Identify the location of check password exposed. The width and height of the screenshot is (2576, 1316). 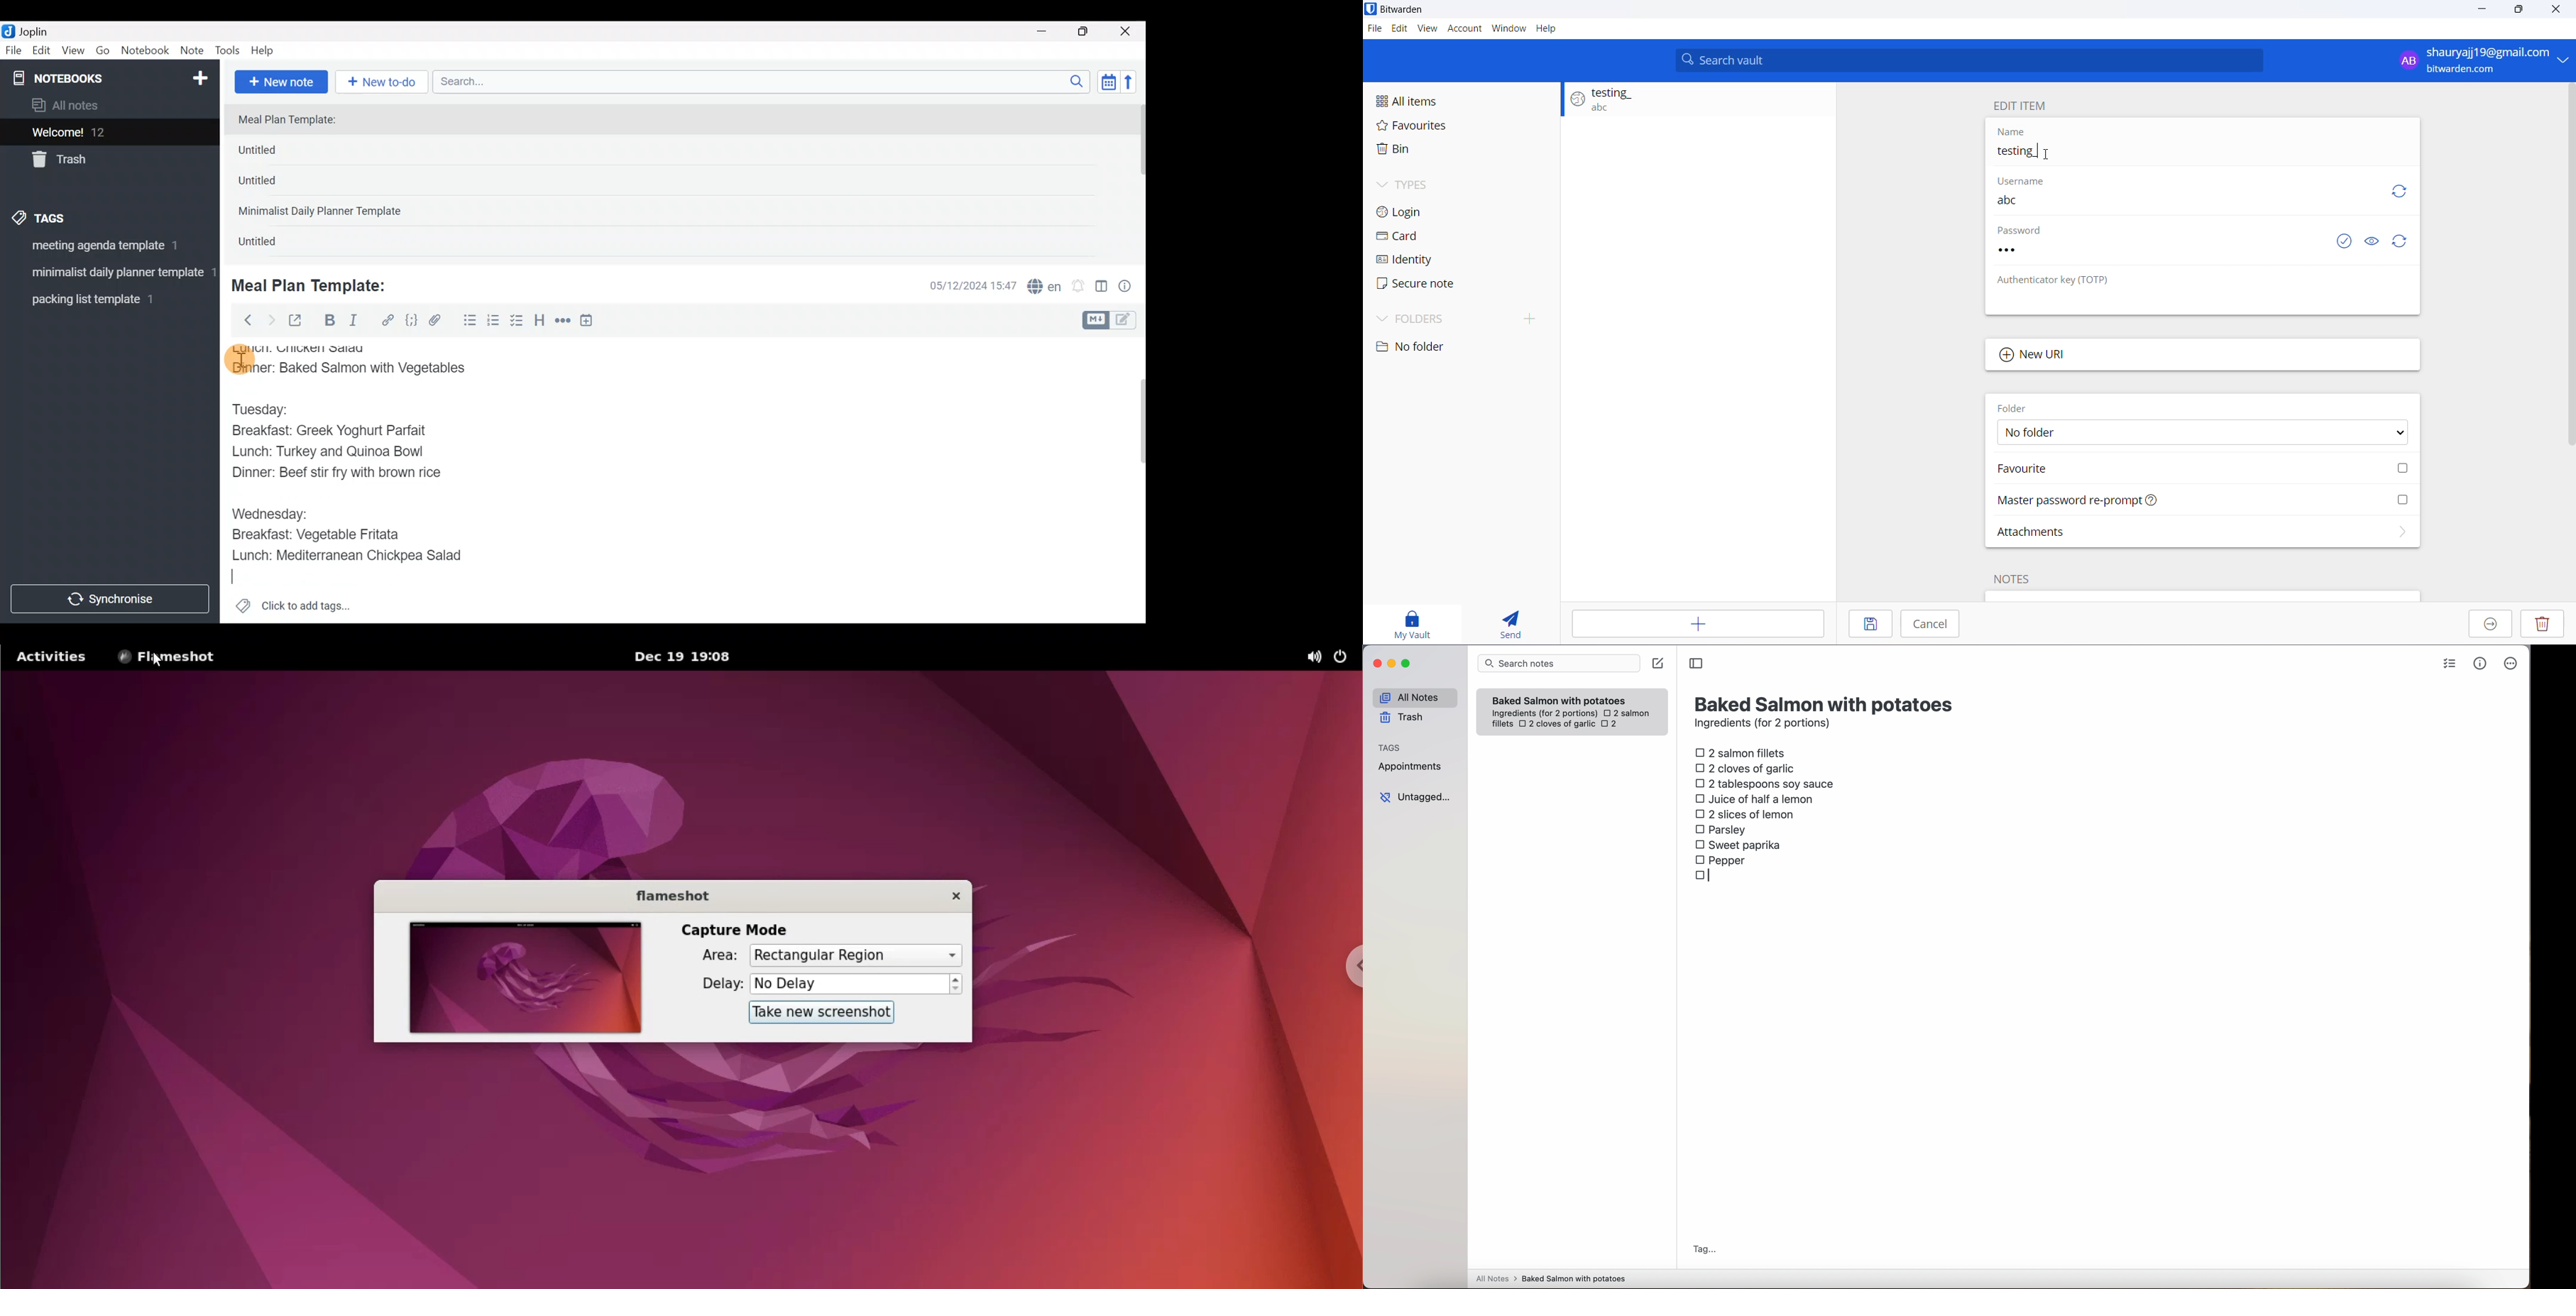
(2337, 243).